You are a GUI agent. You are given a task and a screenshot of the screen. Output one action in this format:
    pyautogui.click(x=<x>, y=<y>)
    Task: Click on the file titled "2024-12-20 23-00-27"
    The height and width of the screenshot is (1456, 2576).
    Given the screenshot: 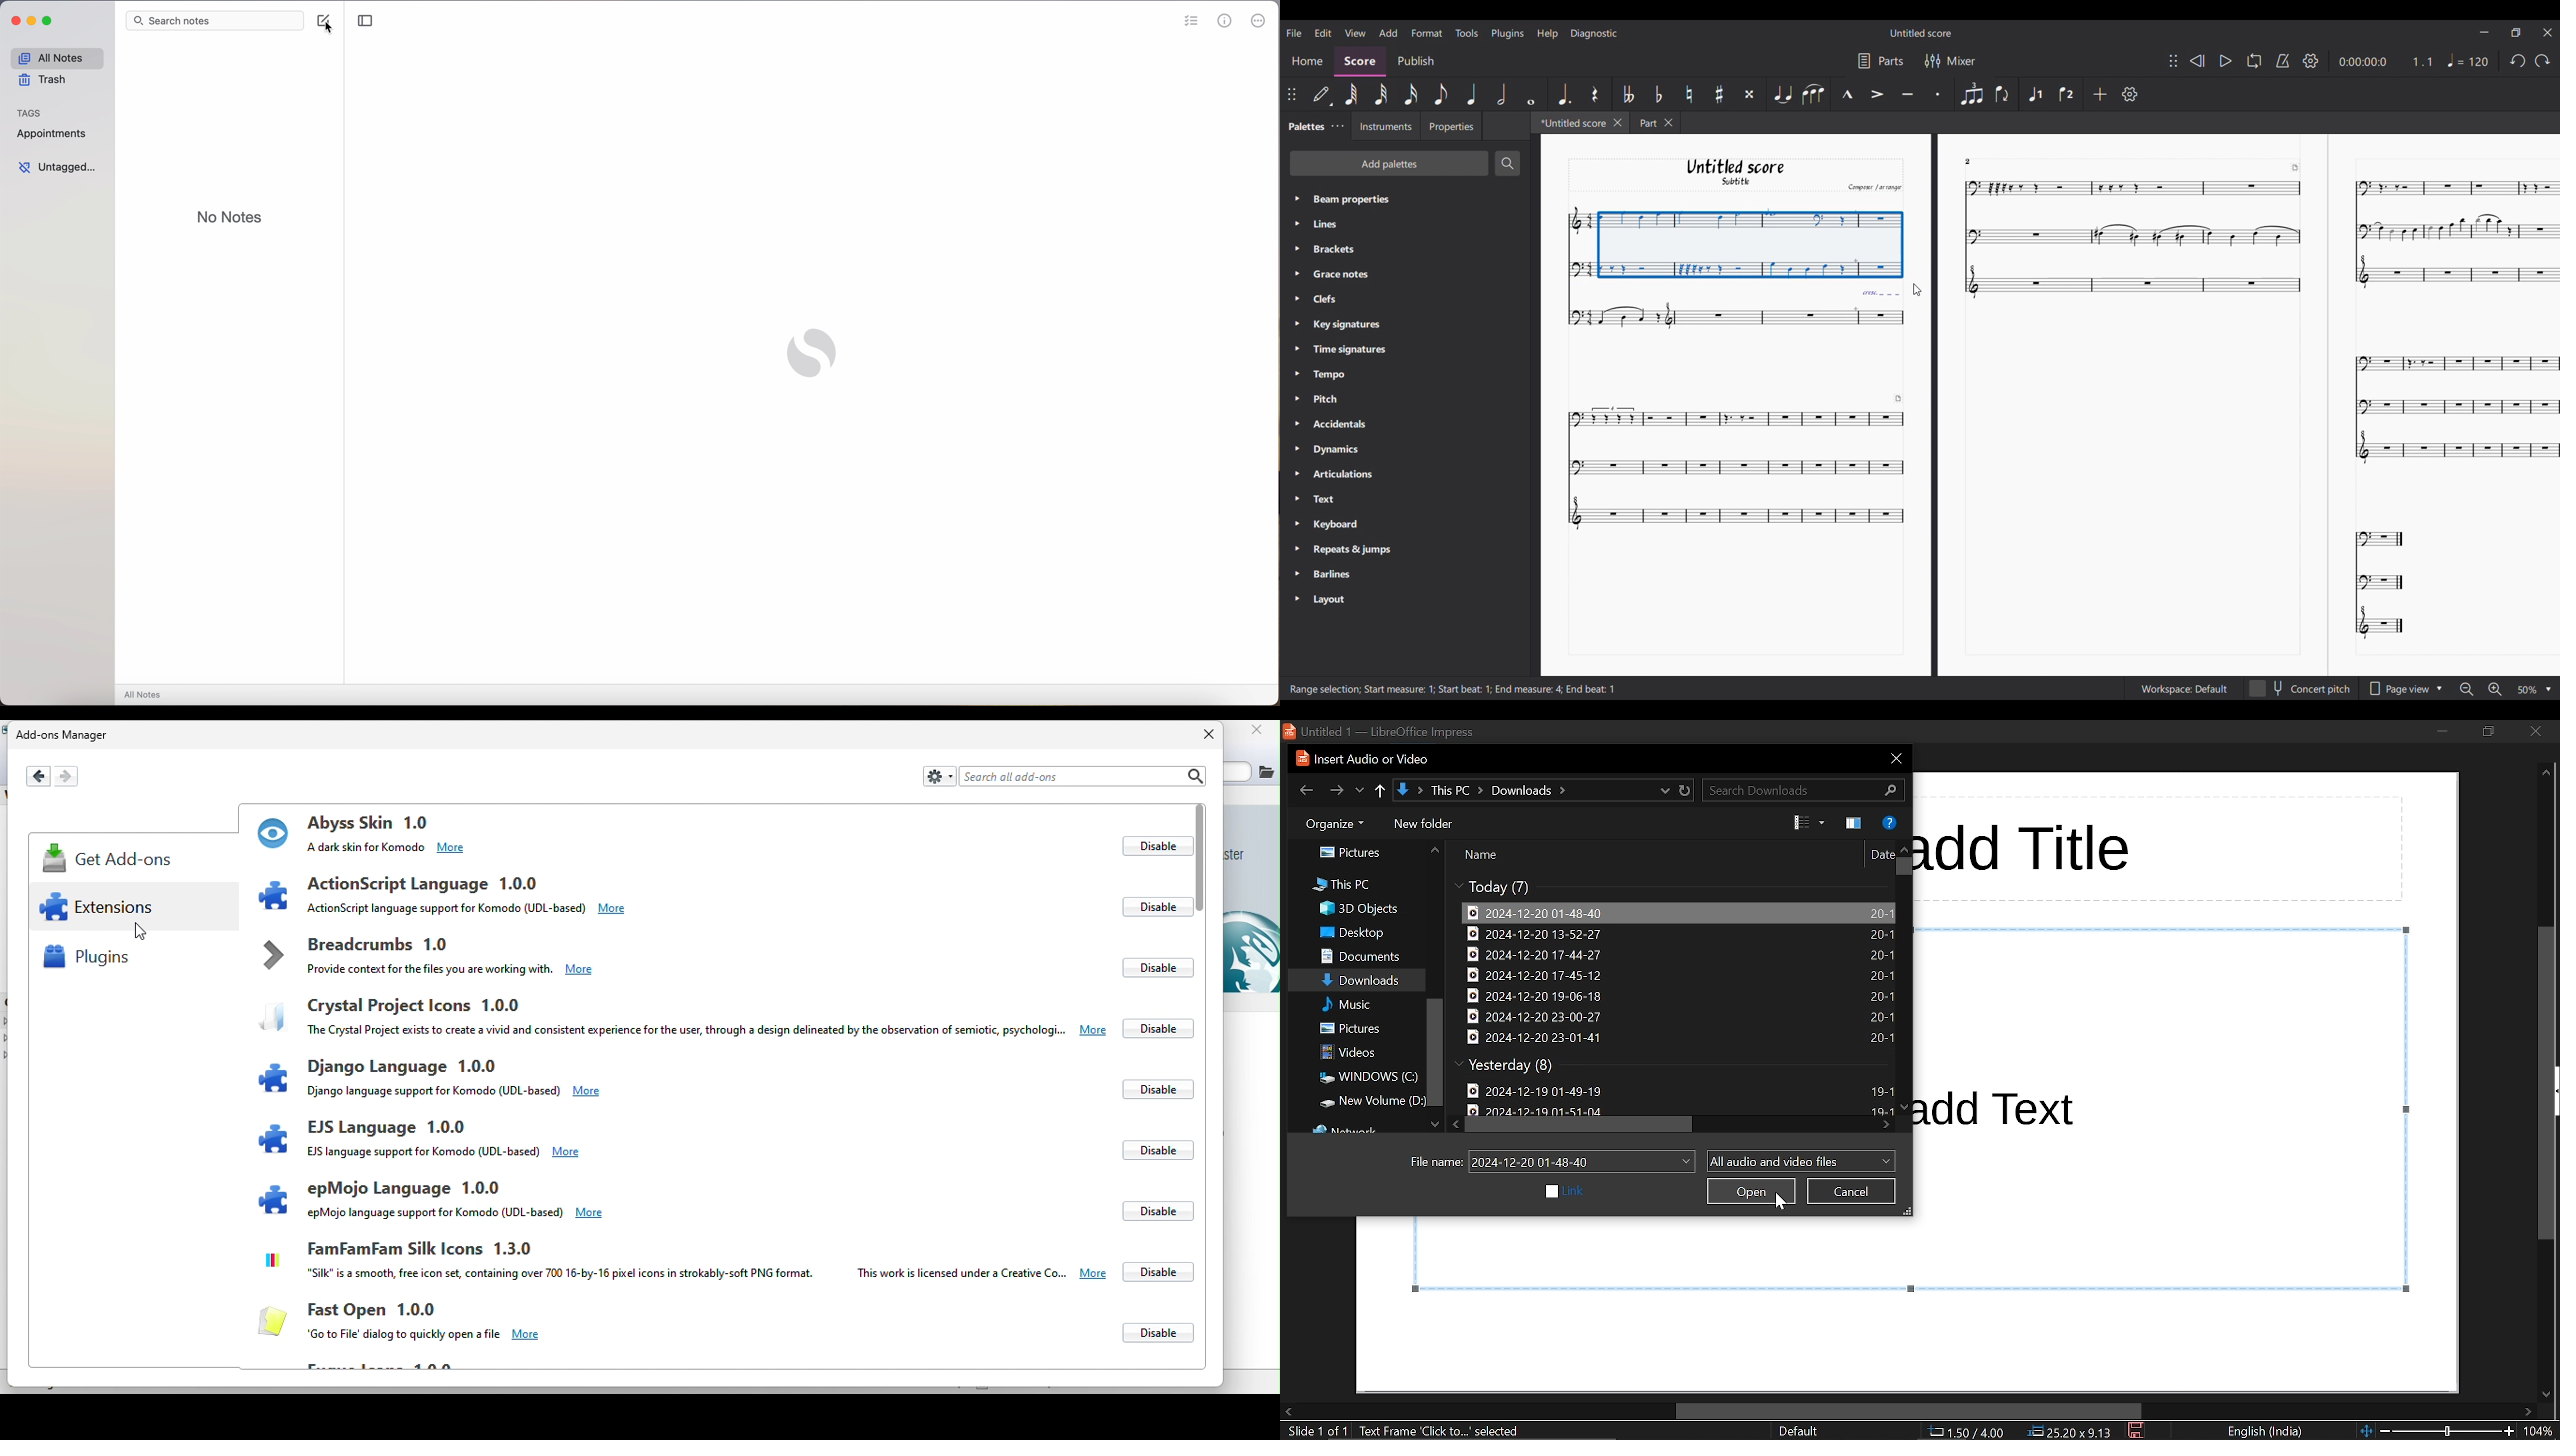 What is the action you would take?
    pyautogui.click(x=1679, y=1017)
    